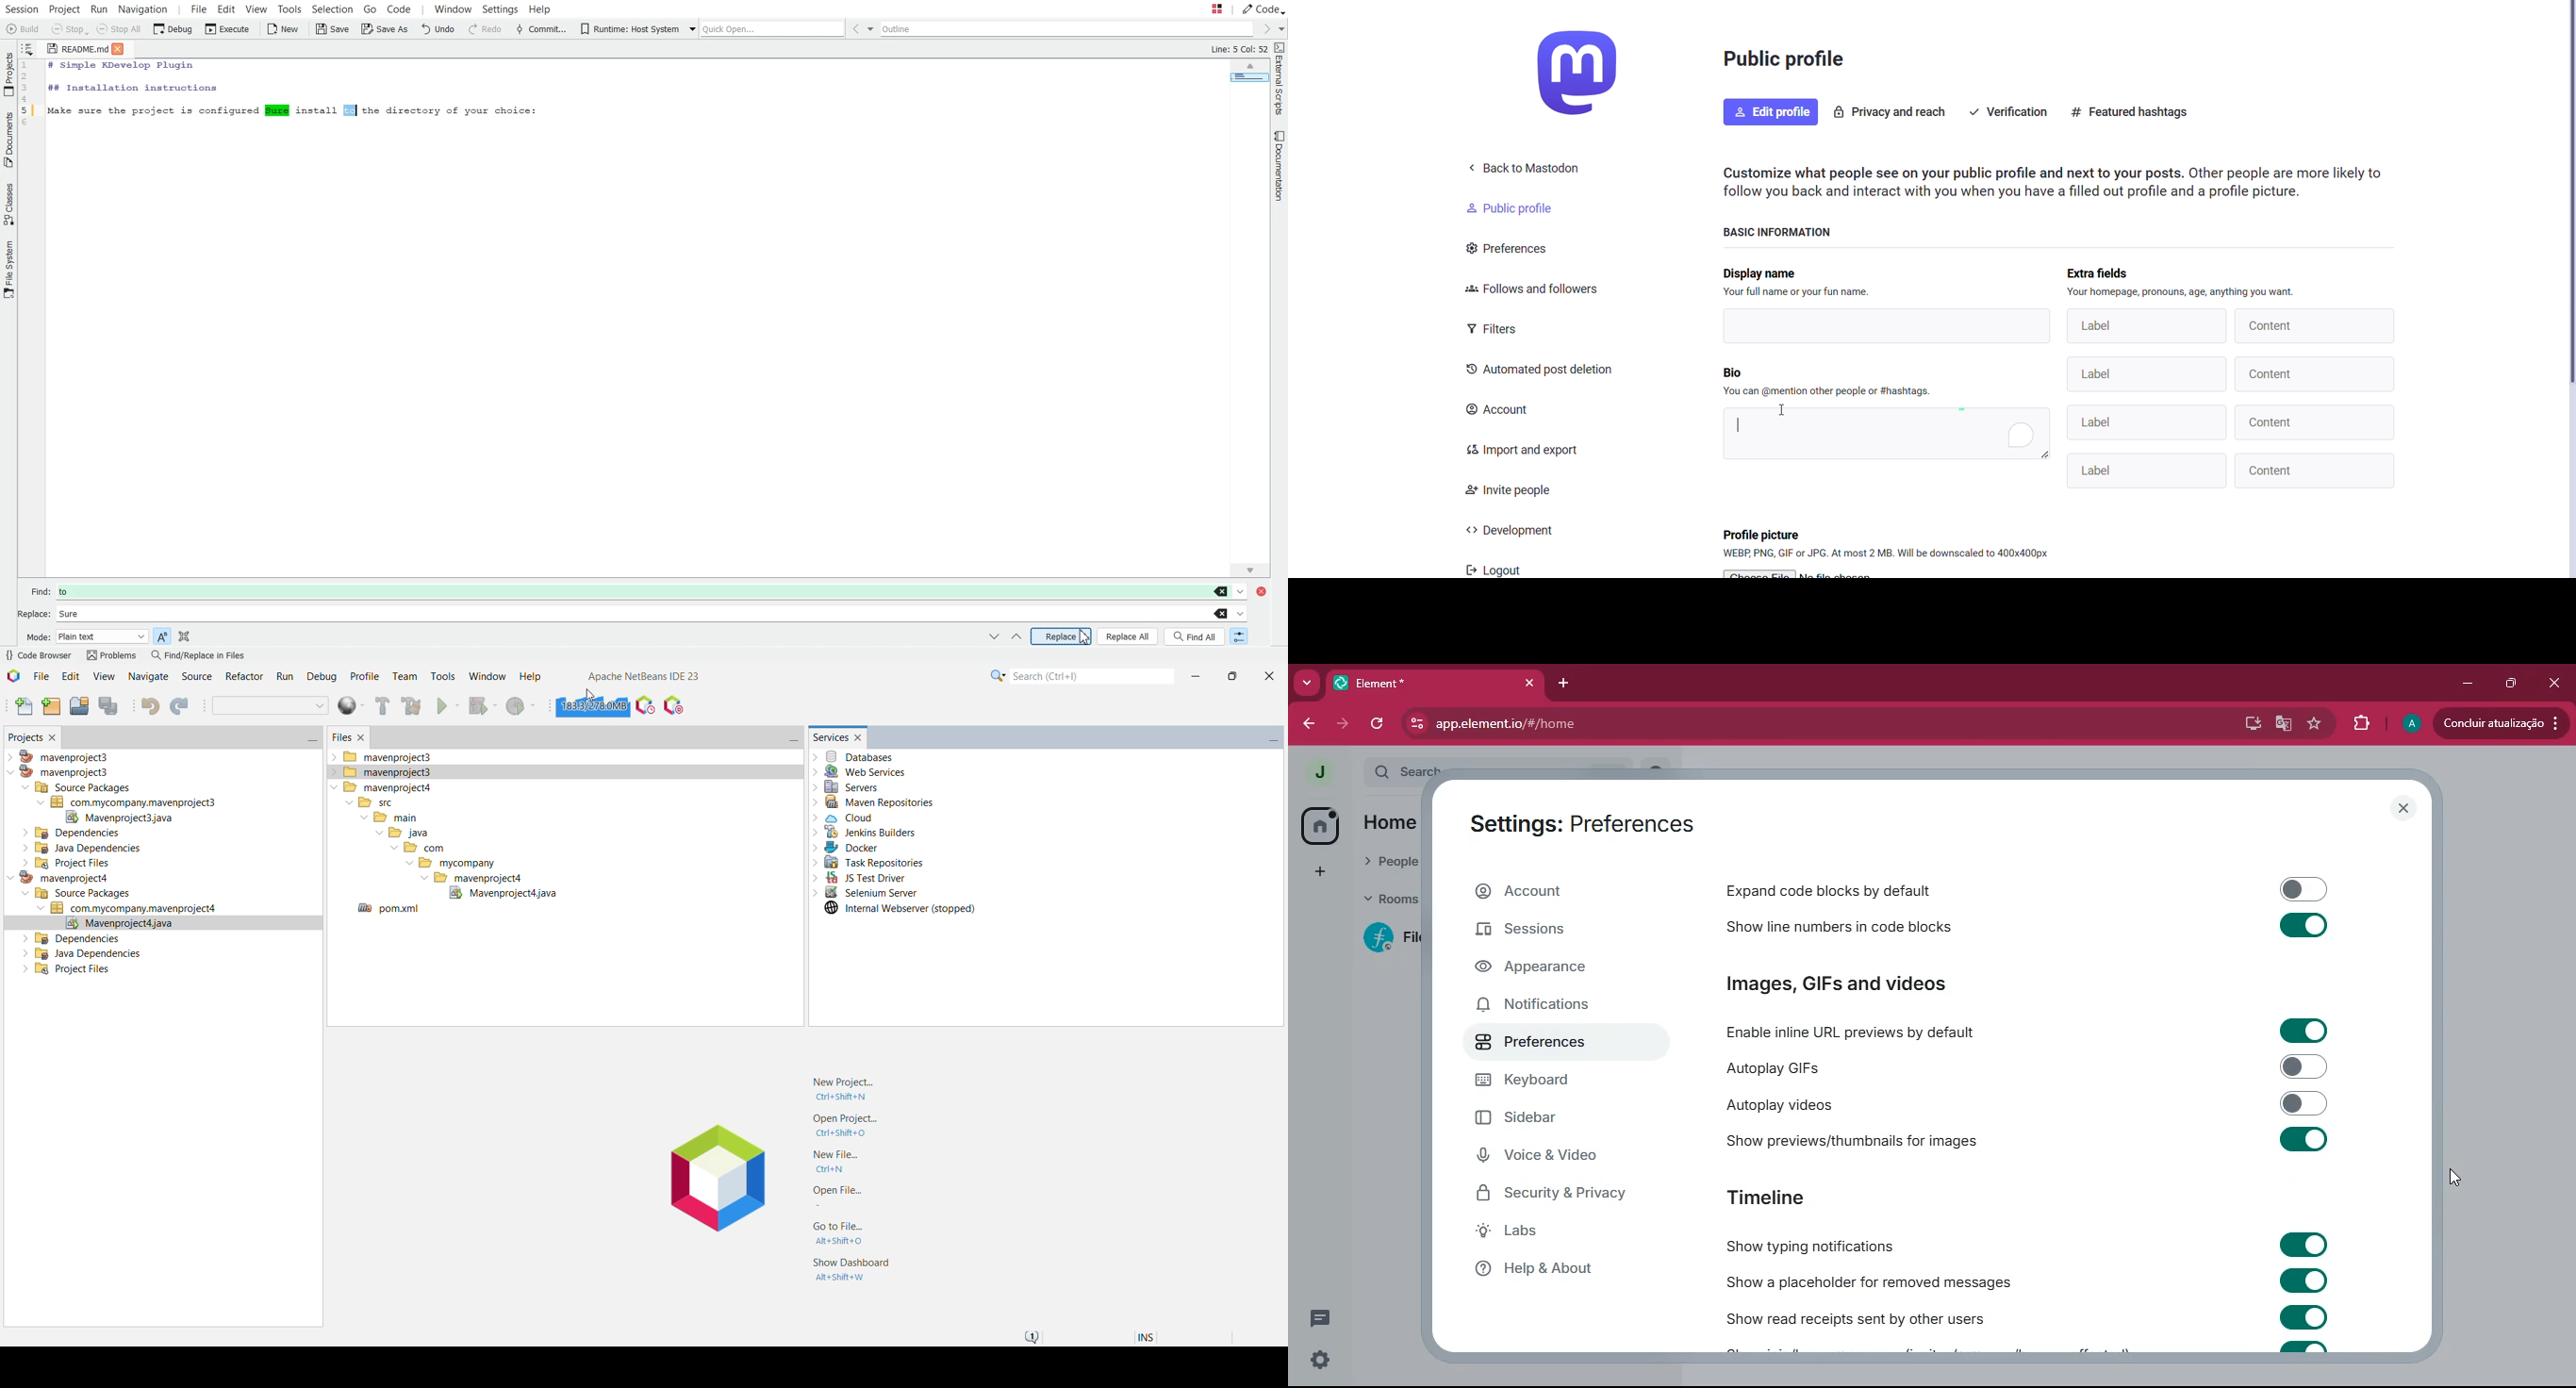  What do you see at coordinates (1556, 1269) in the screenshot?
I see `help & about` at bounding box center [1556, 1269].